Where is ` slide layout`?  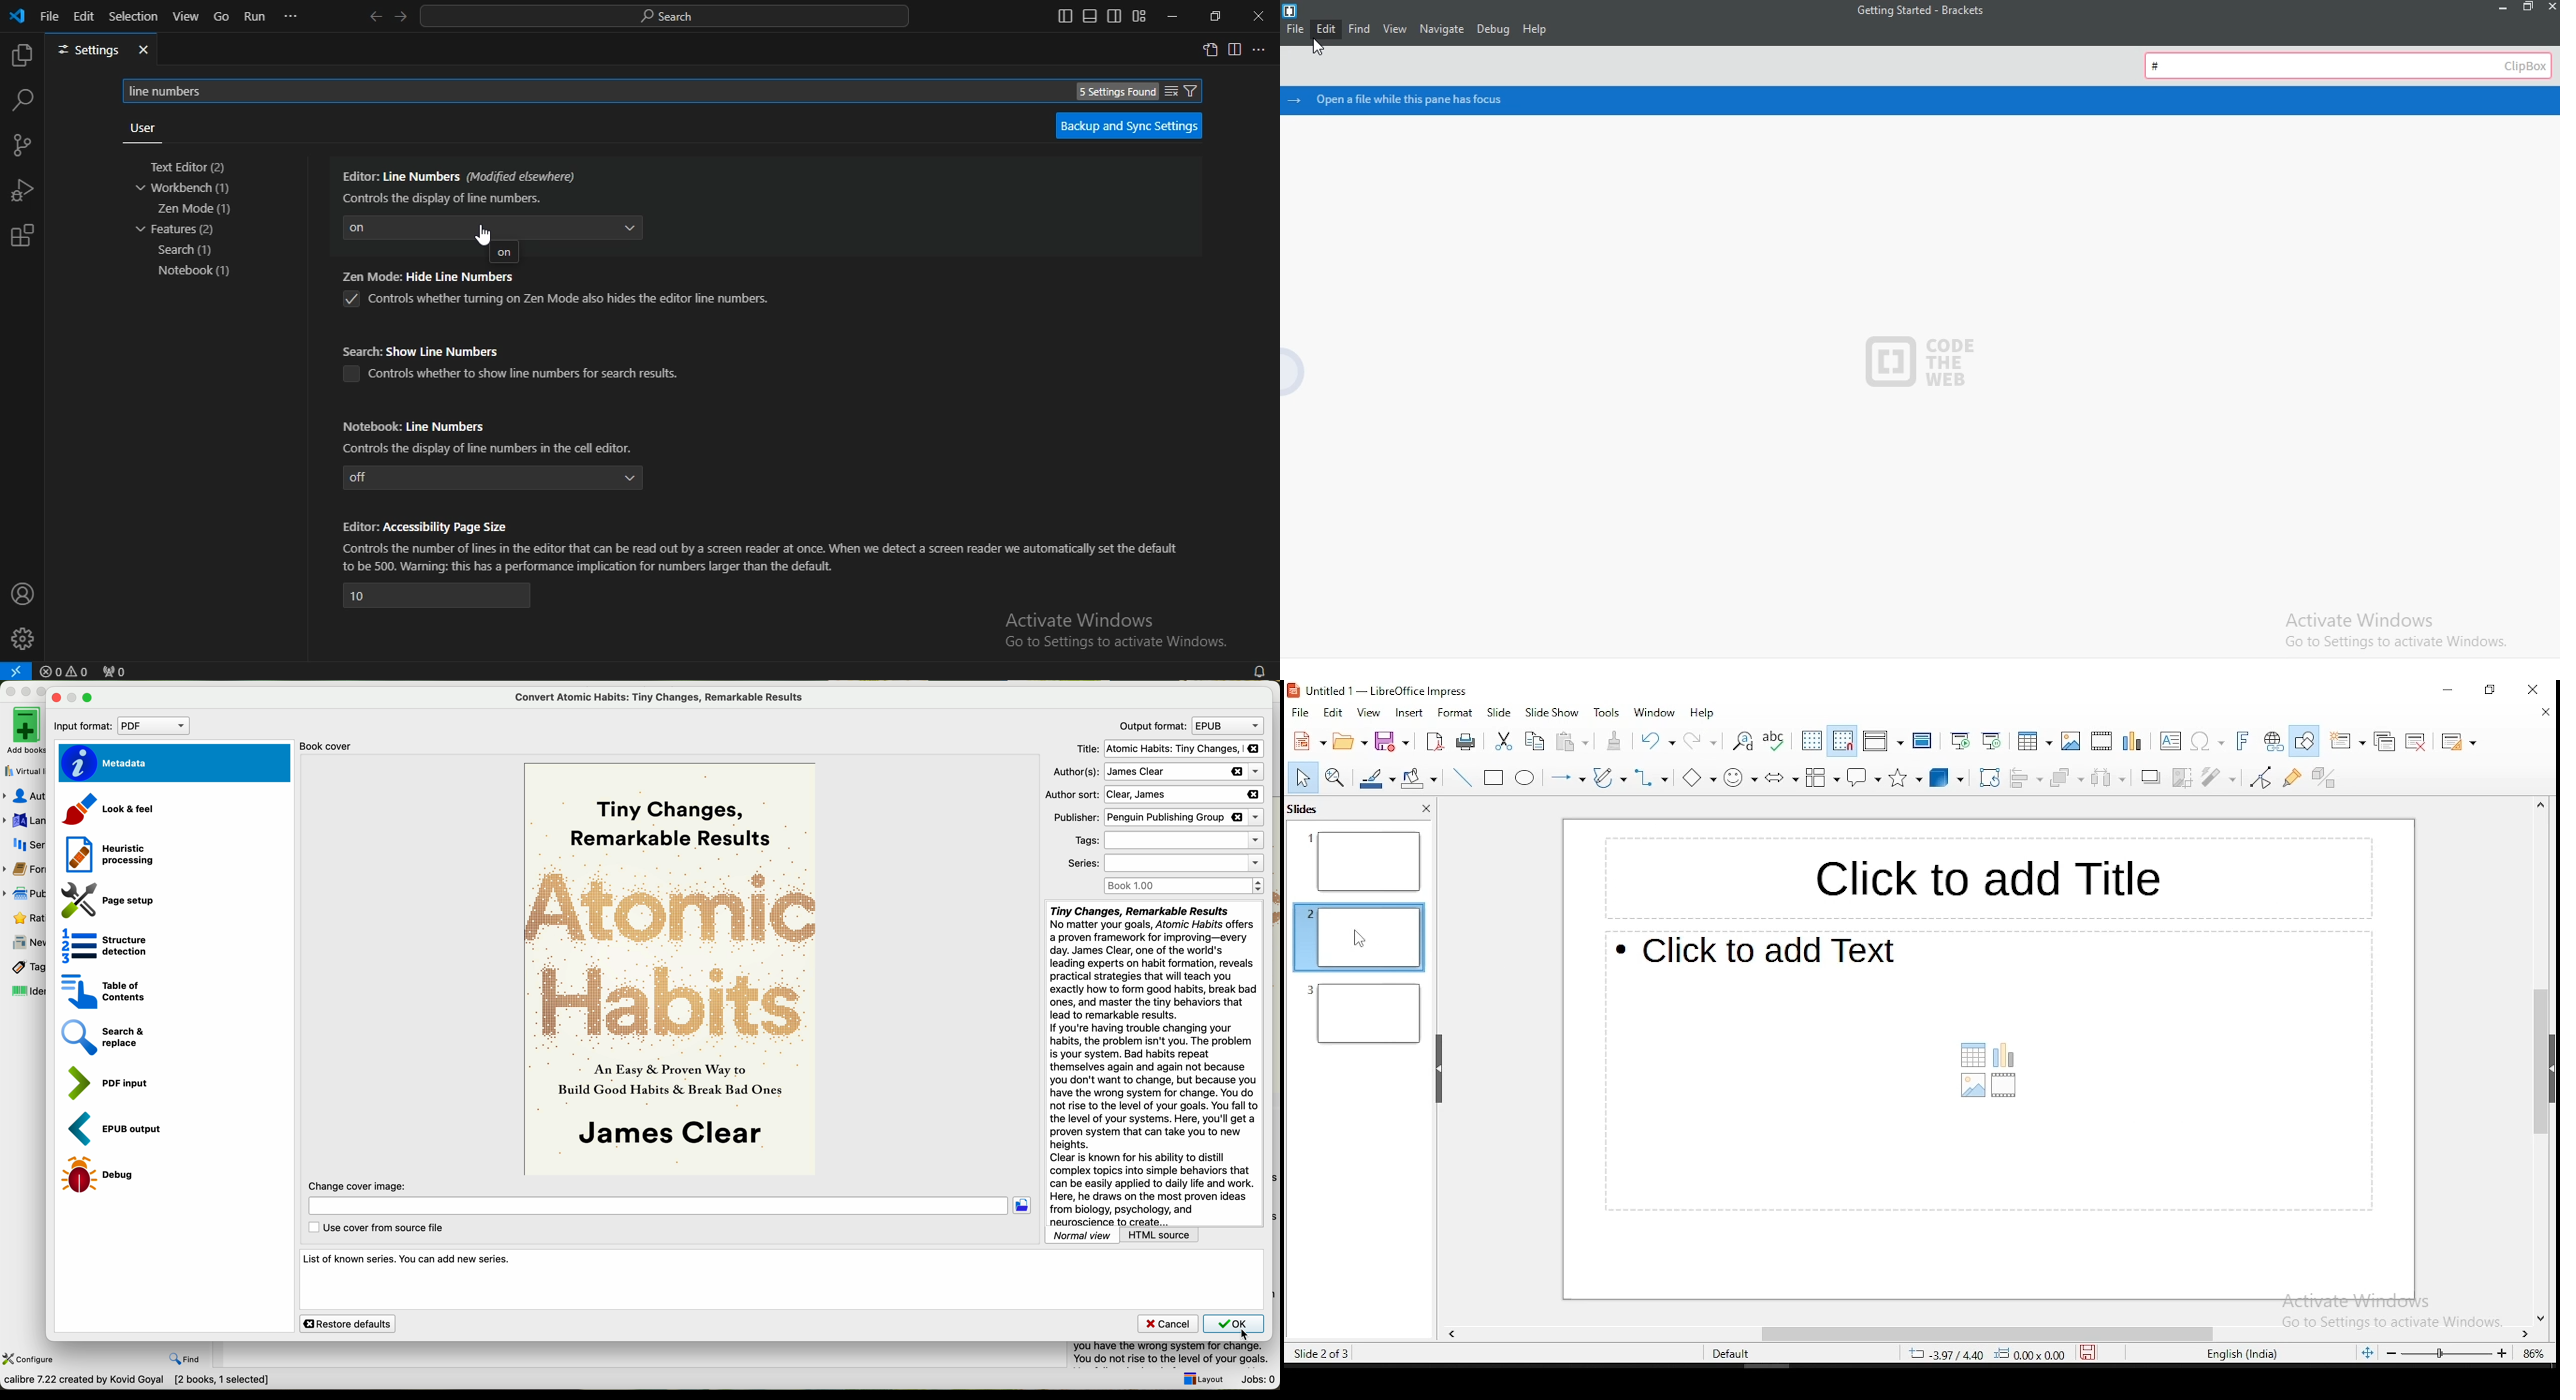
 slide layout is located at coordinates (2458, 742).